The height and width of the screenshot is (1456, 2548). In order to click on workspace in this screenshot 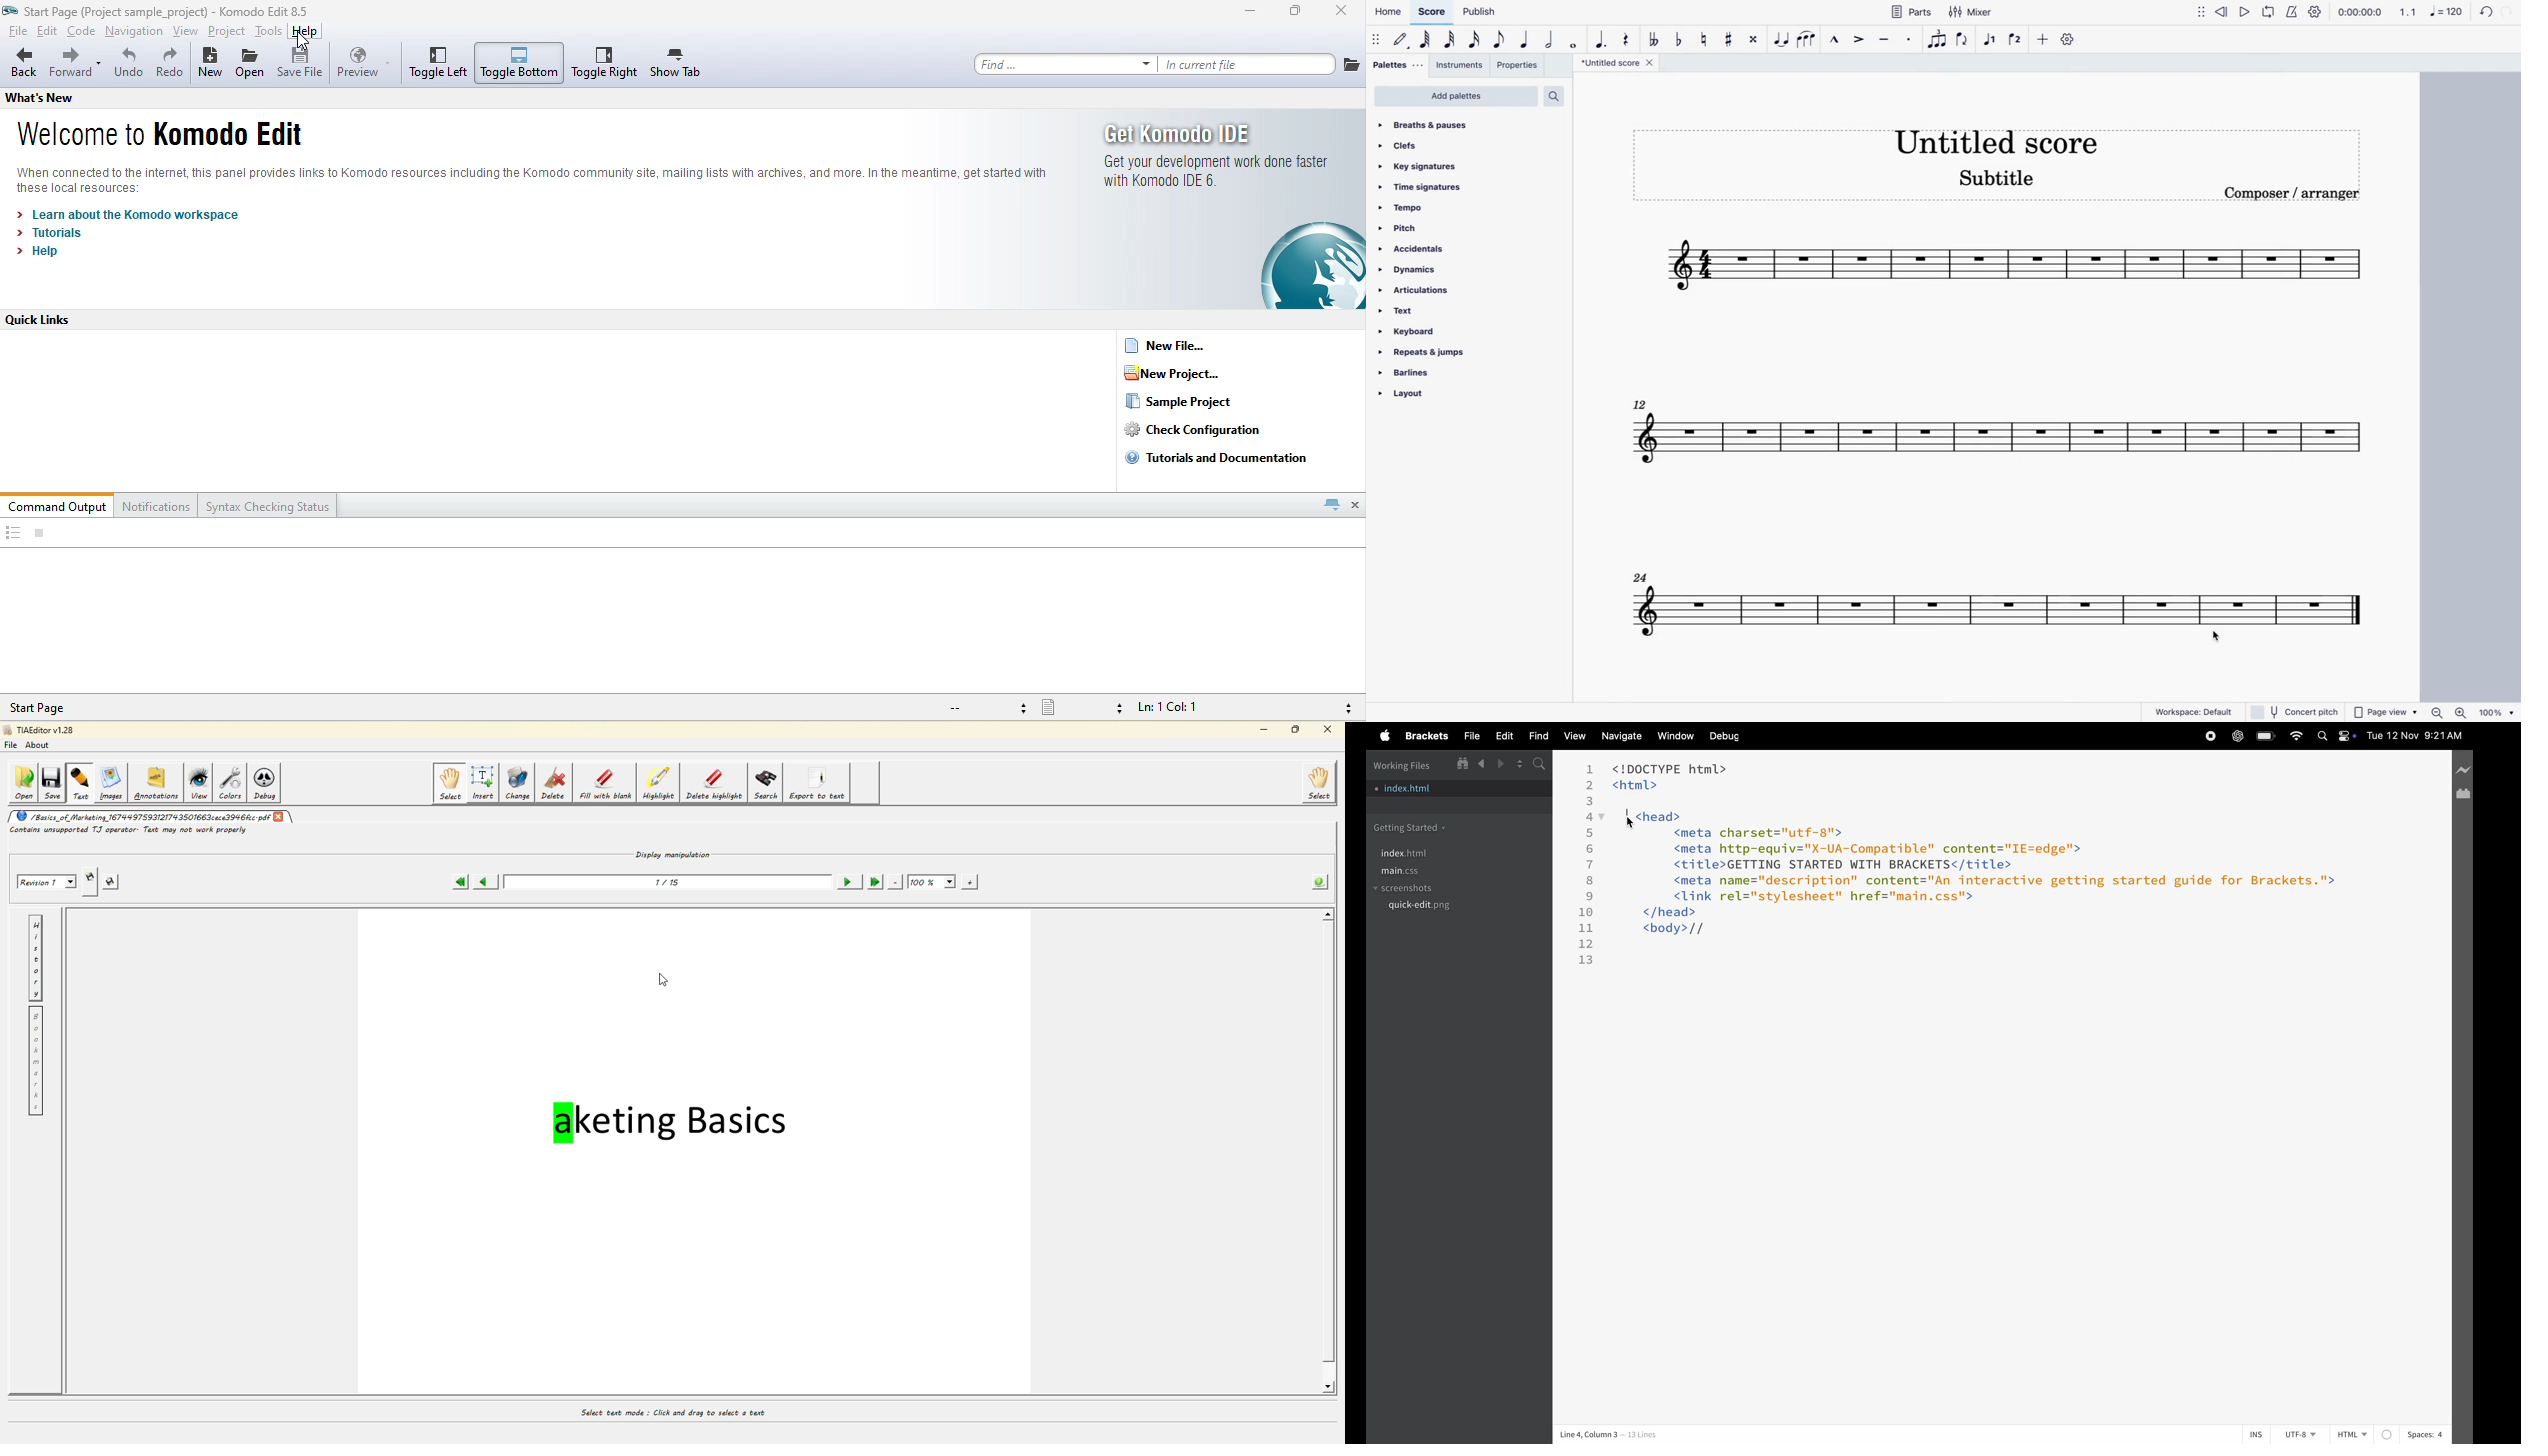, I will do `click(2196, 712)`.